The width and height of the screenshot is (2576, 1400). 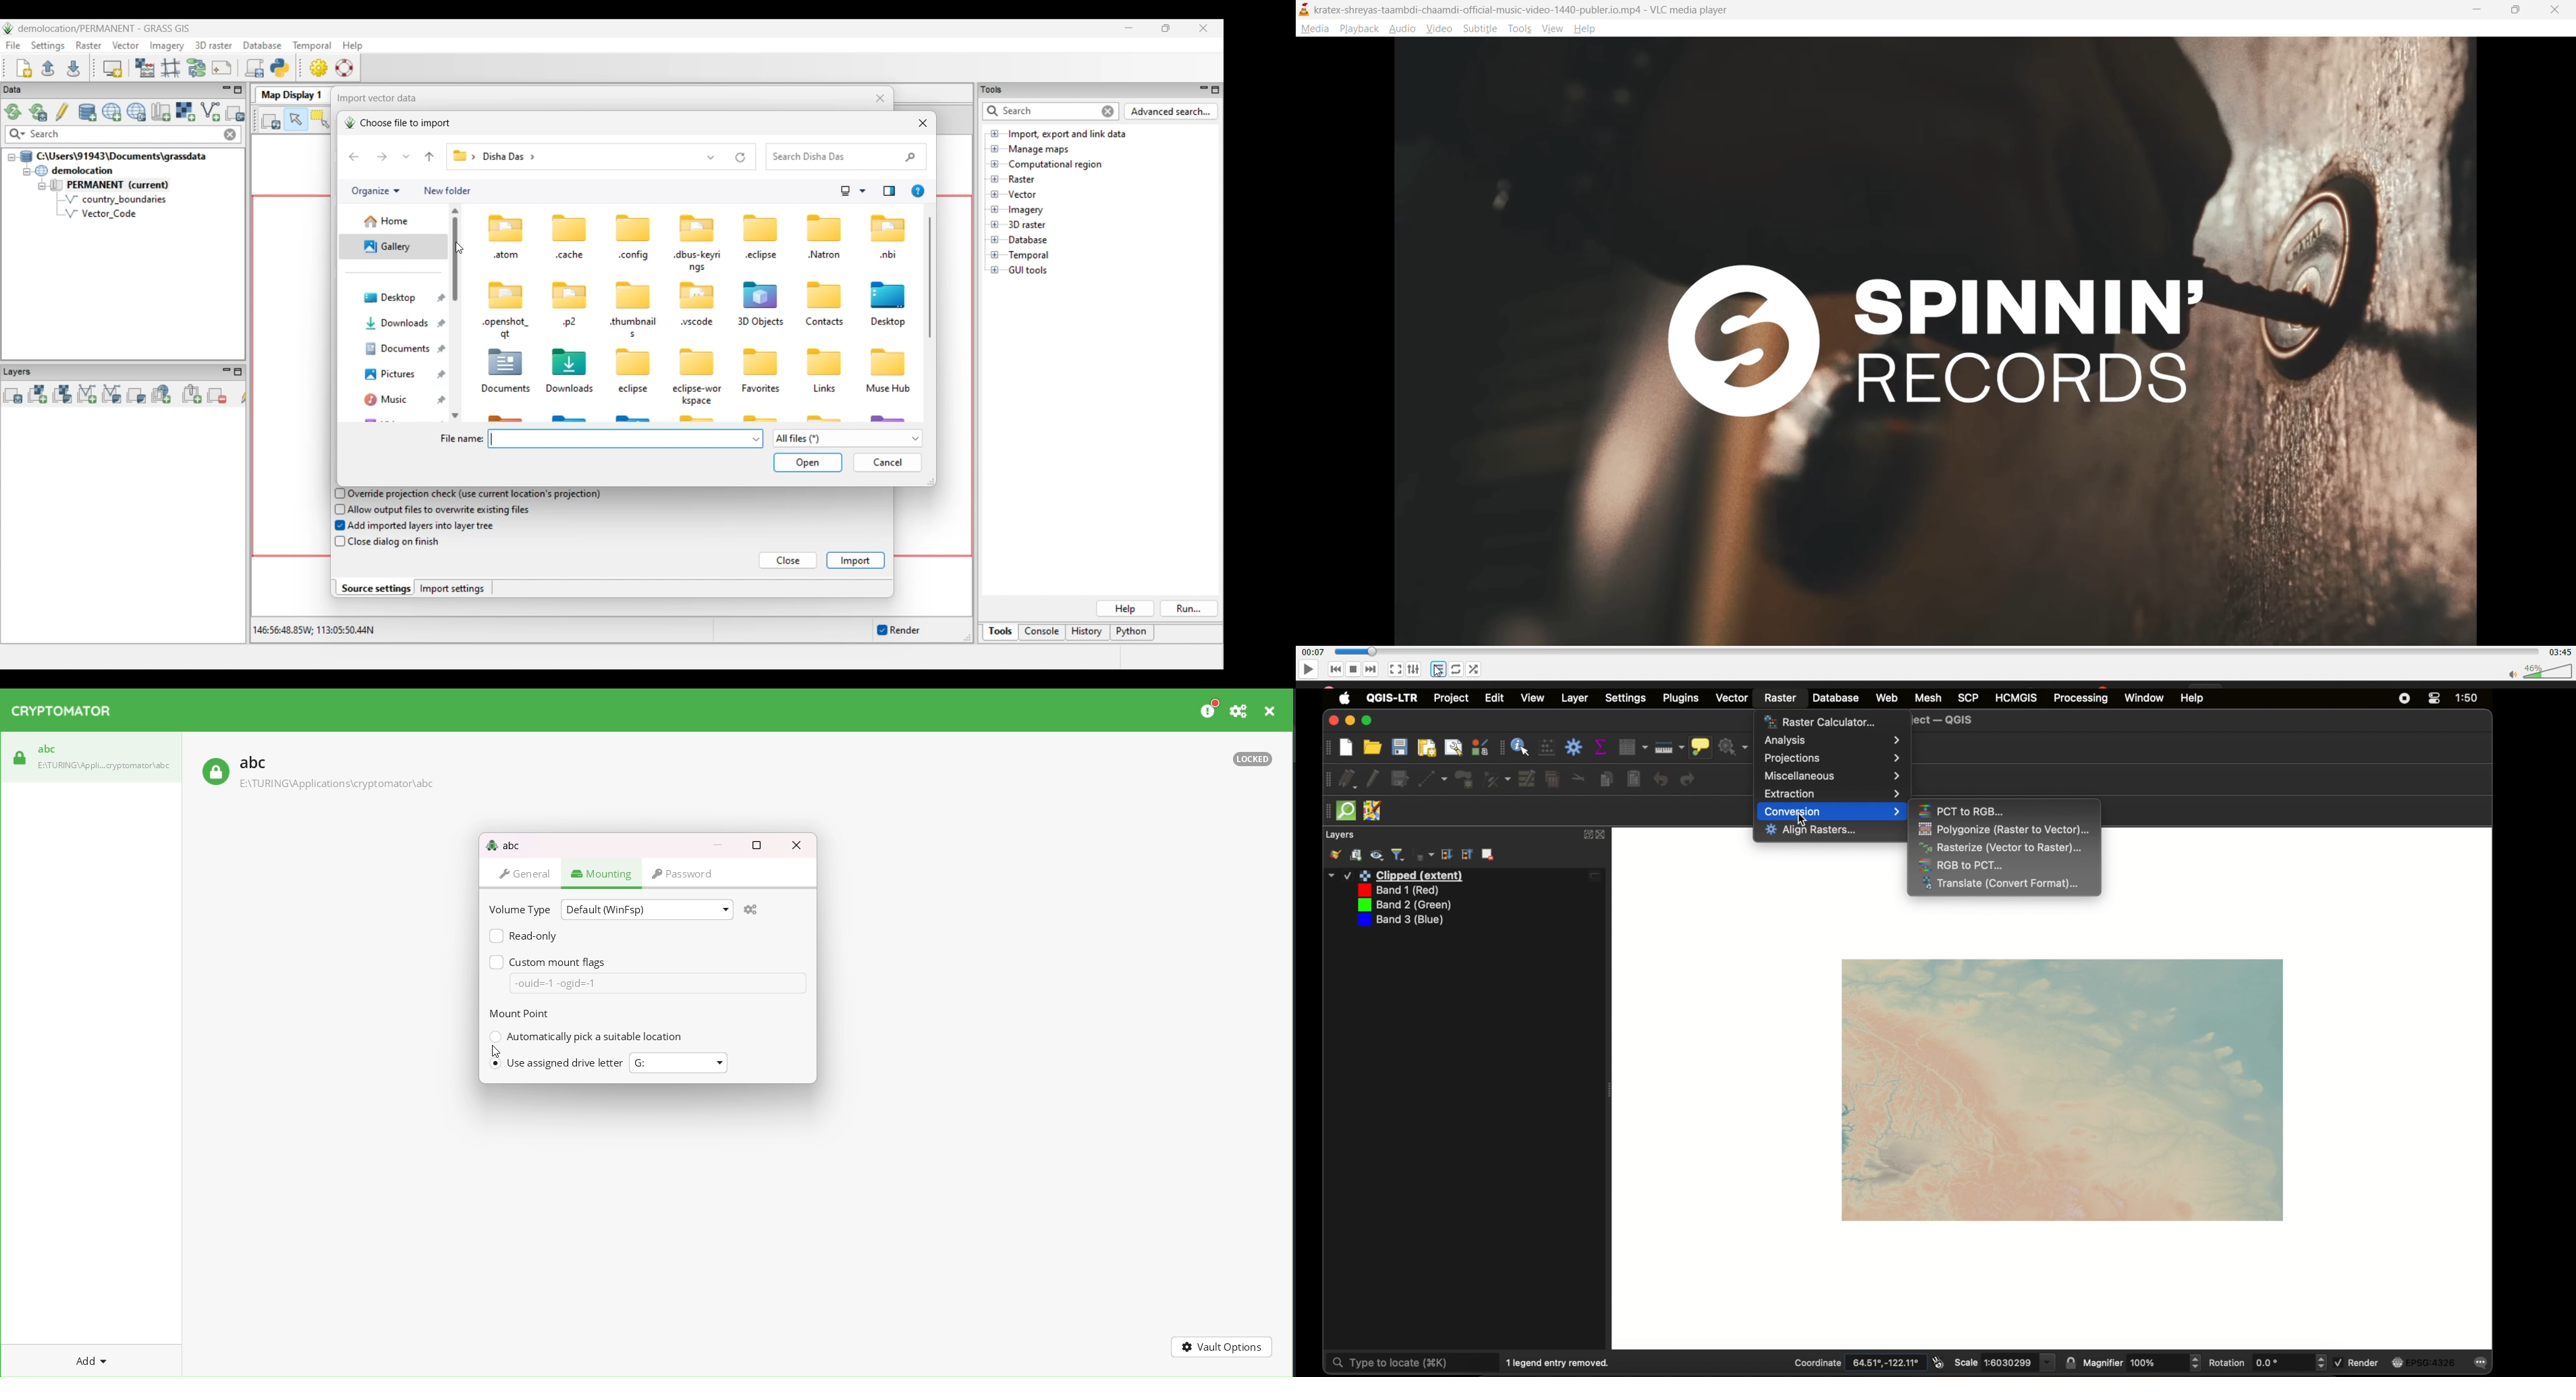 What do you see at coordinates (1467, 854) in the screenshot?
I see `expand all` at bounding box center [1467, 854].